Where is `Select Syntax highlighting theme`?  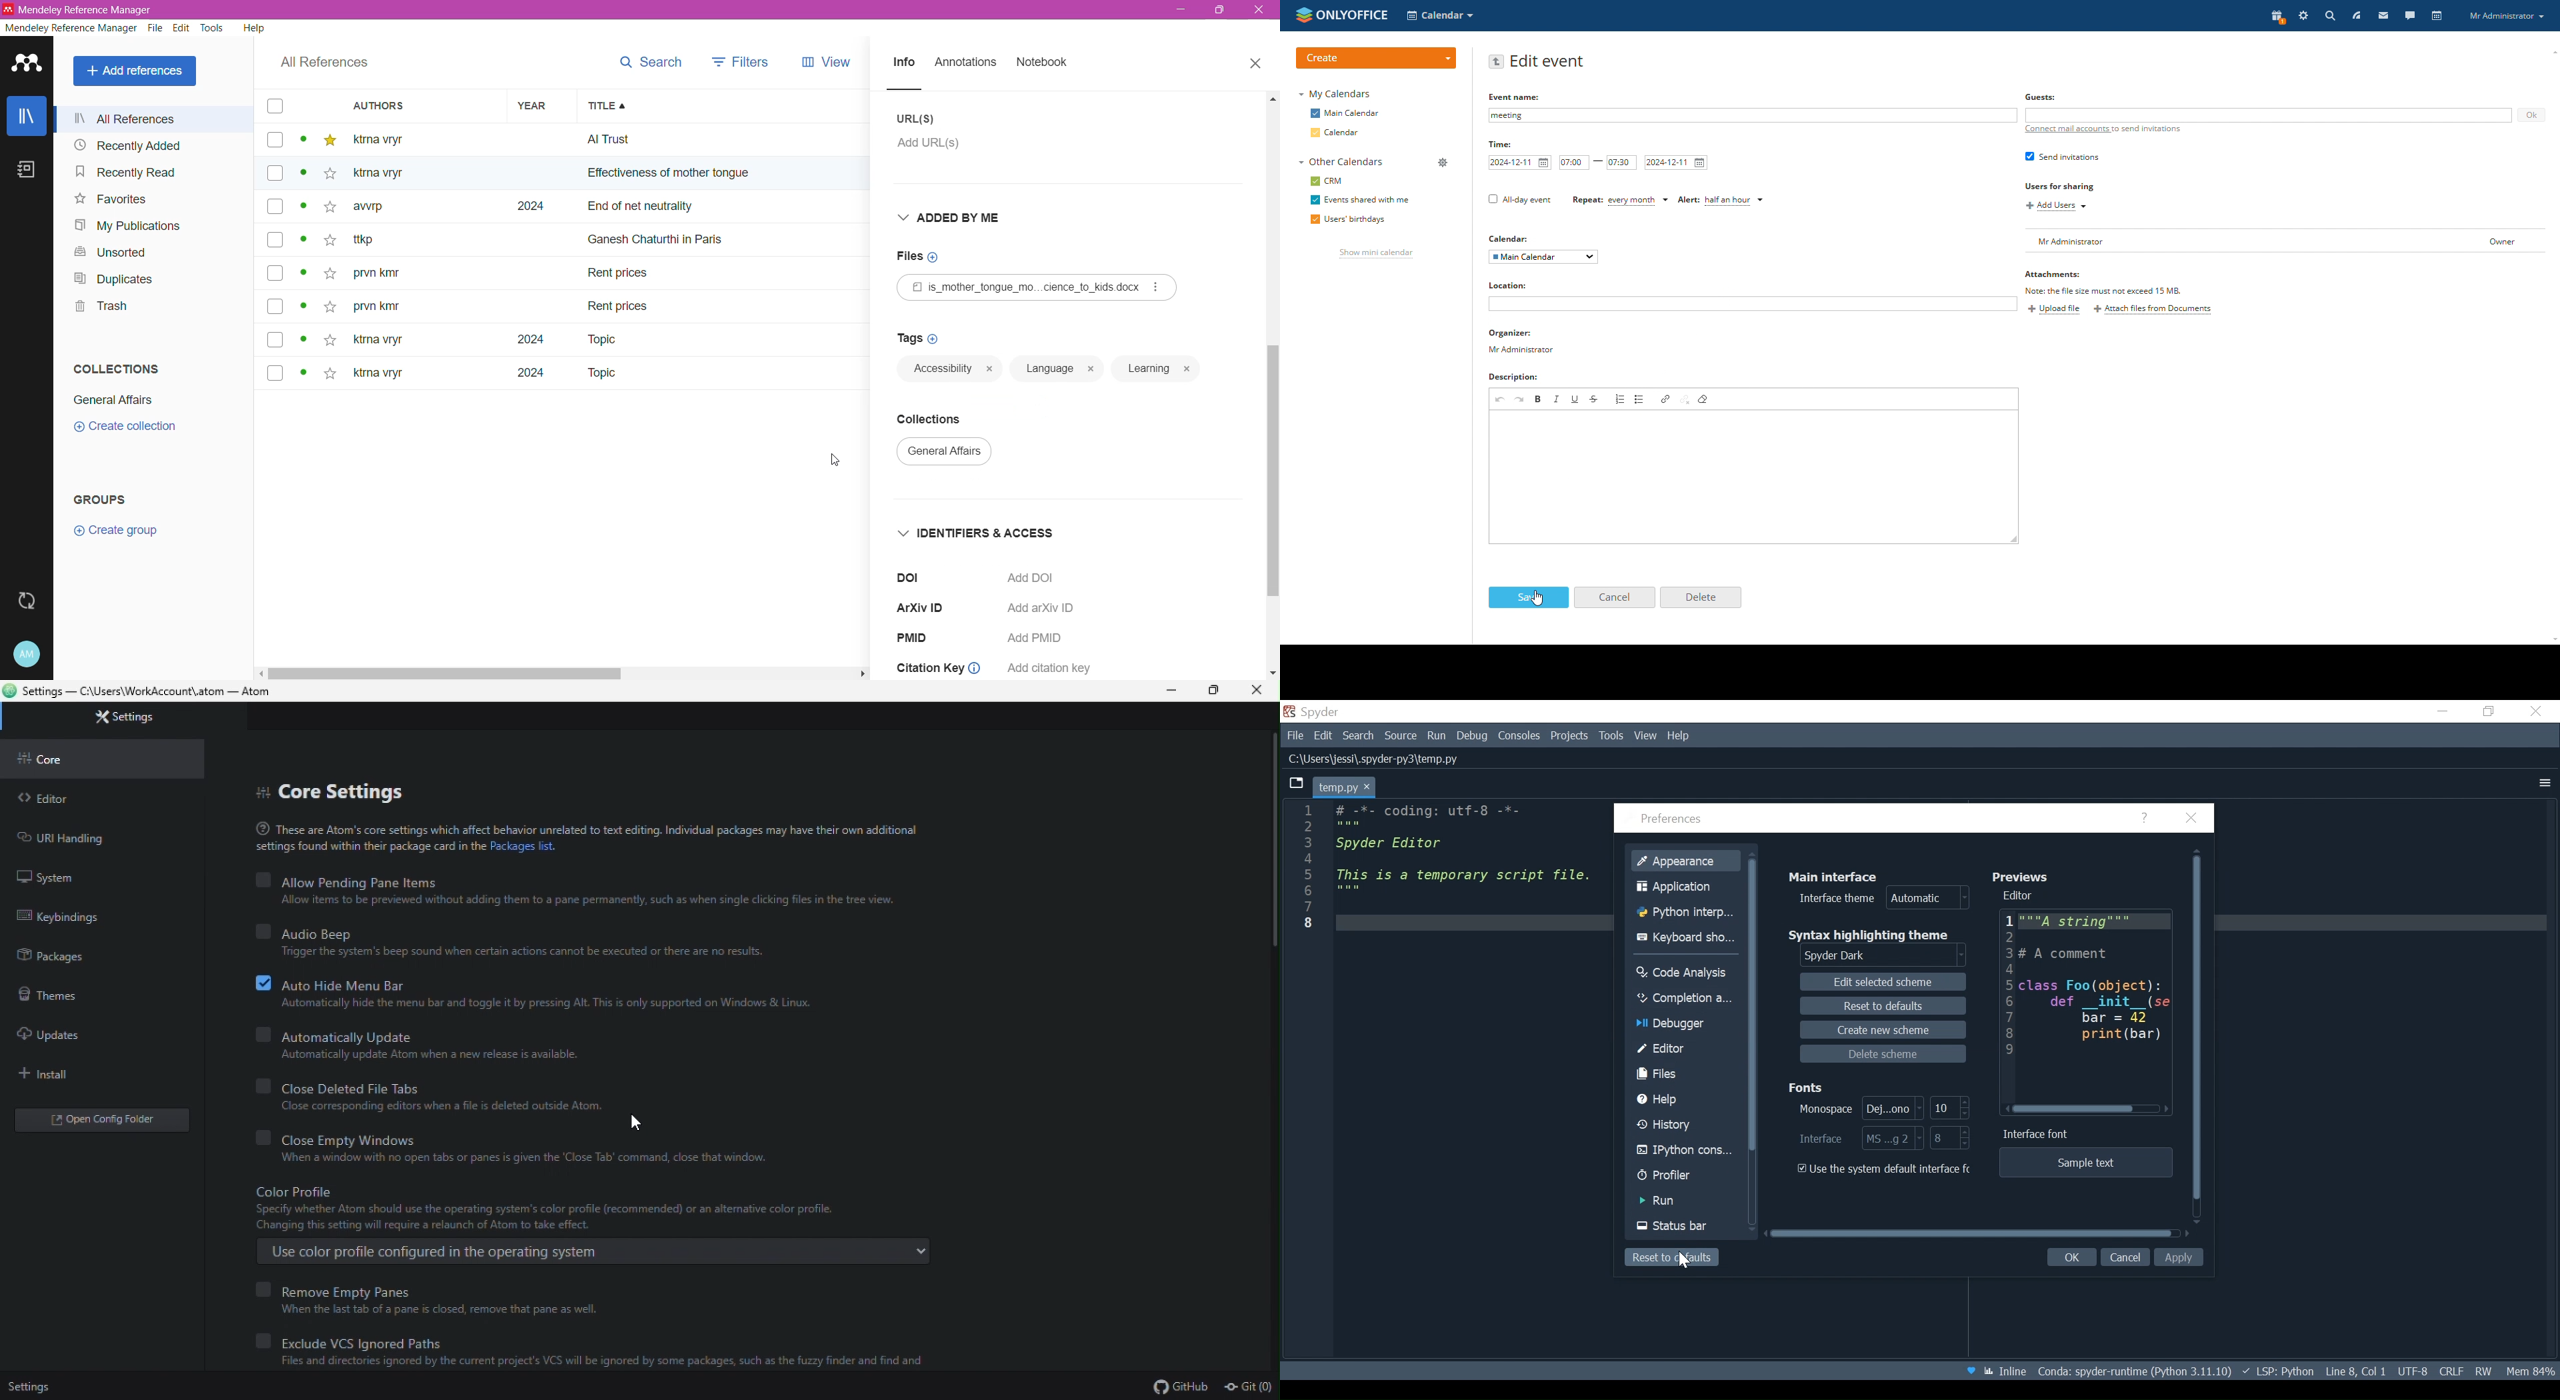
Select Syntax highlighting theme is located at coordinates (1885, 956).